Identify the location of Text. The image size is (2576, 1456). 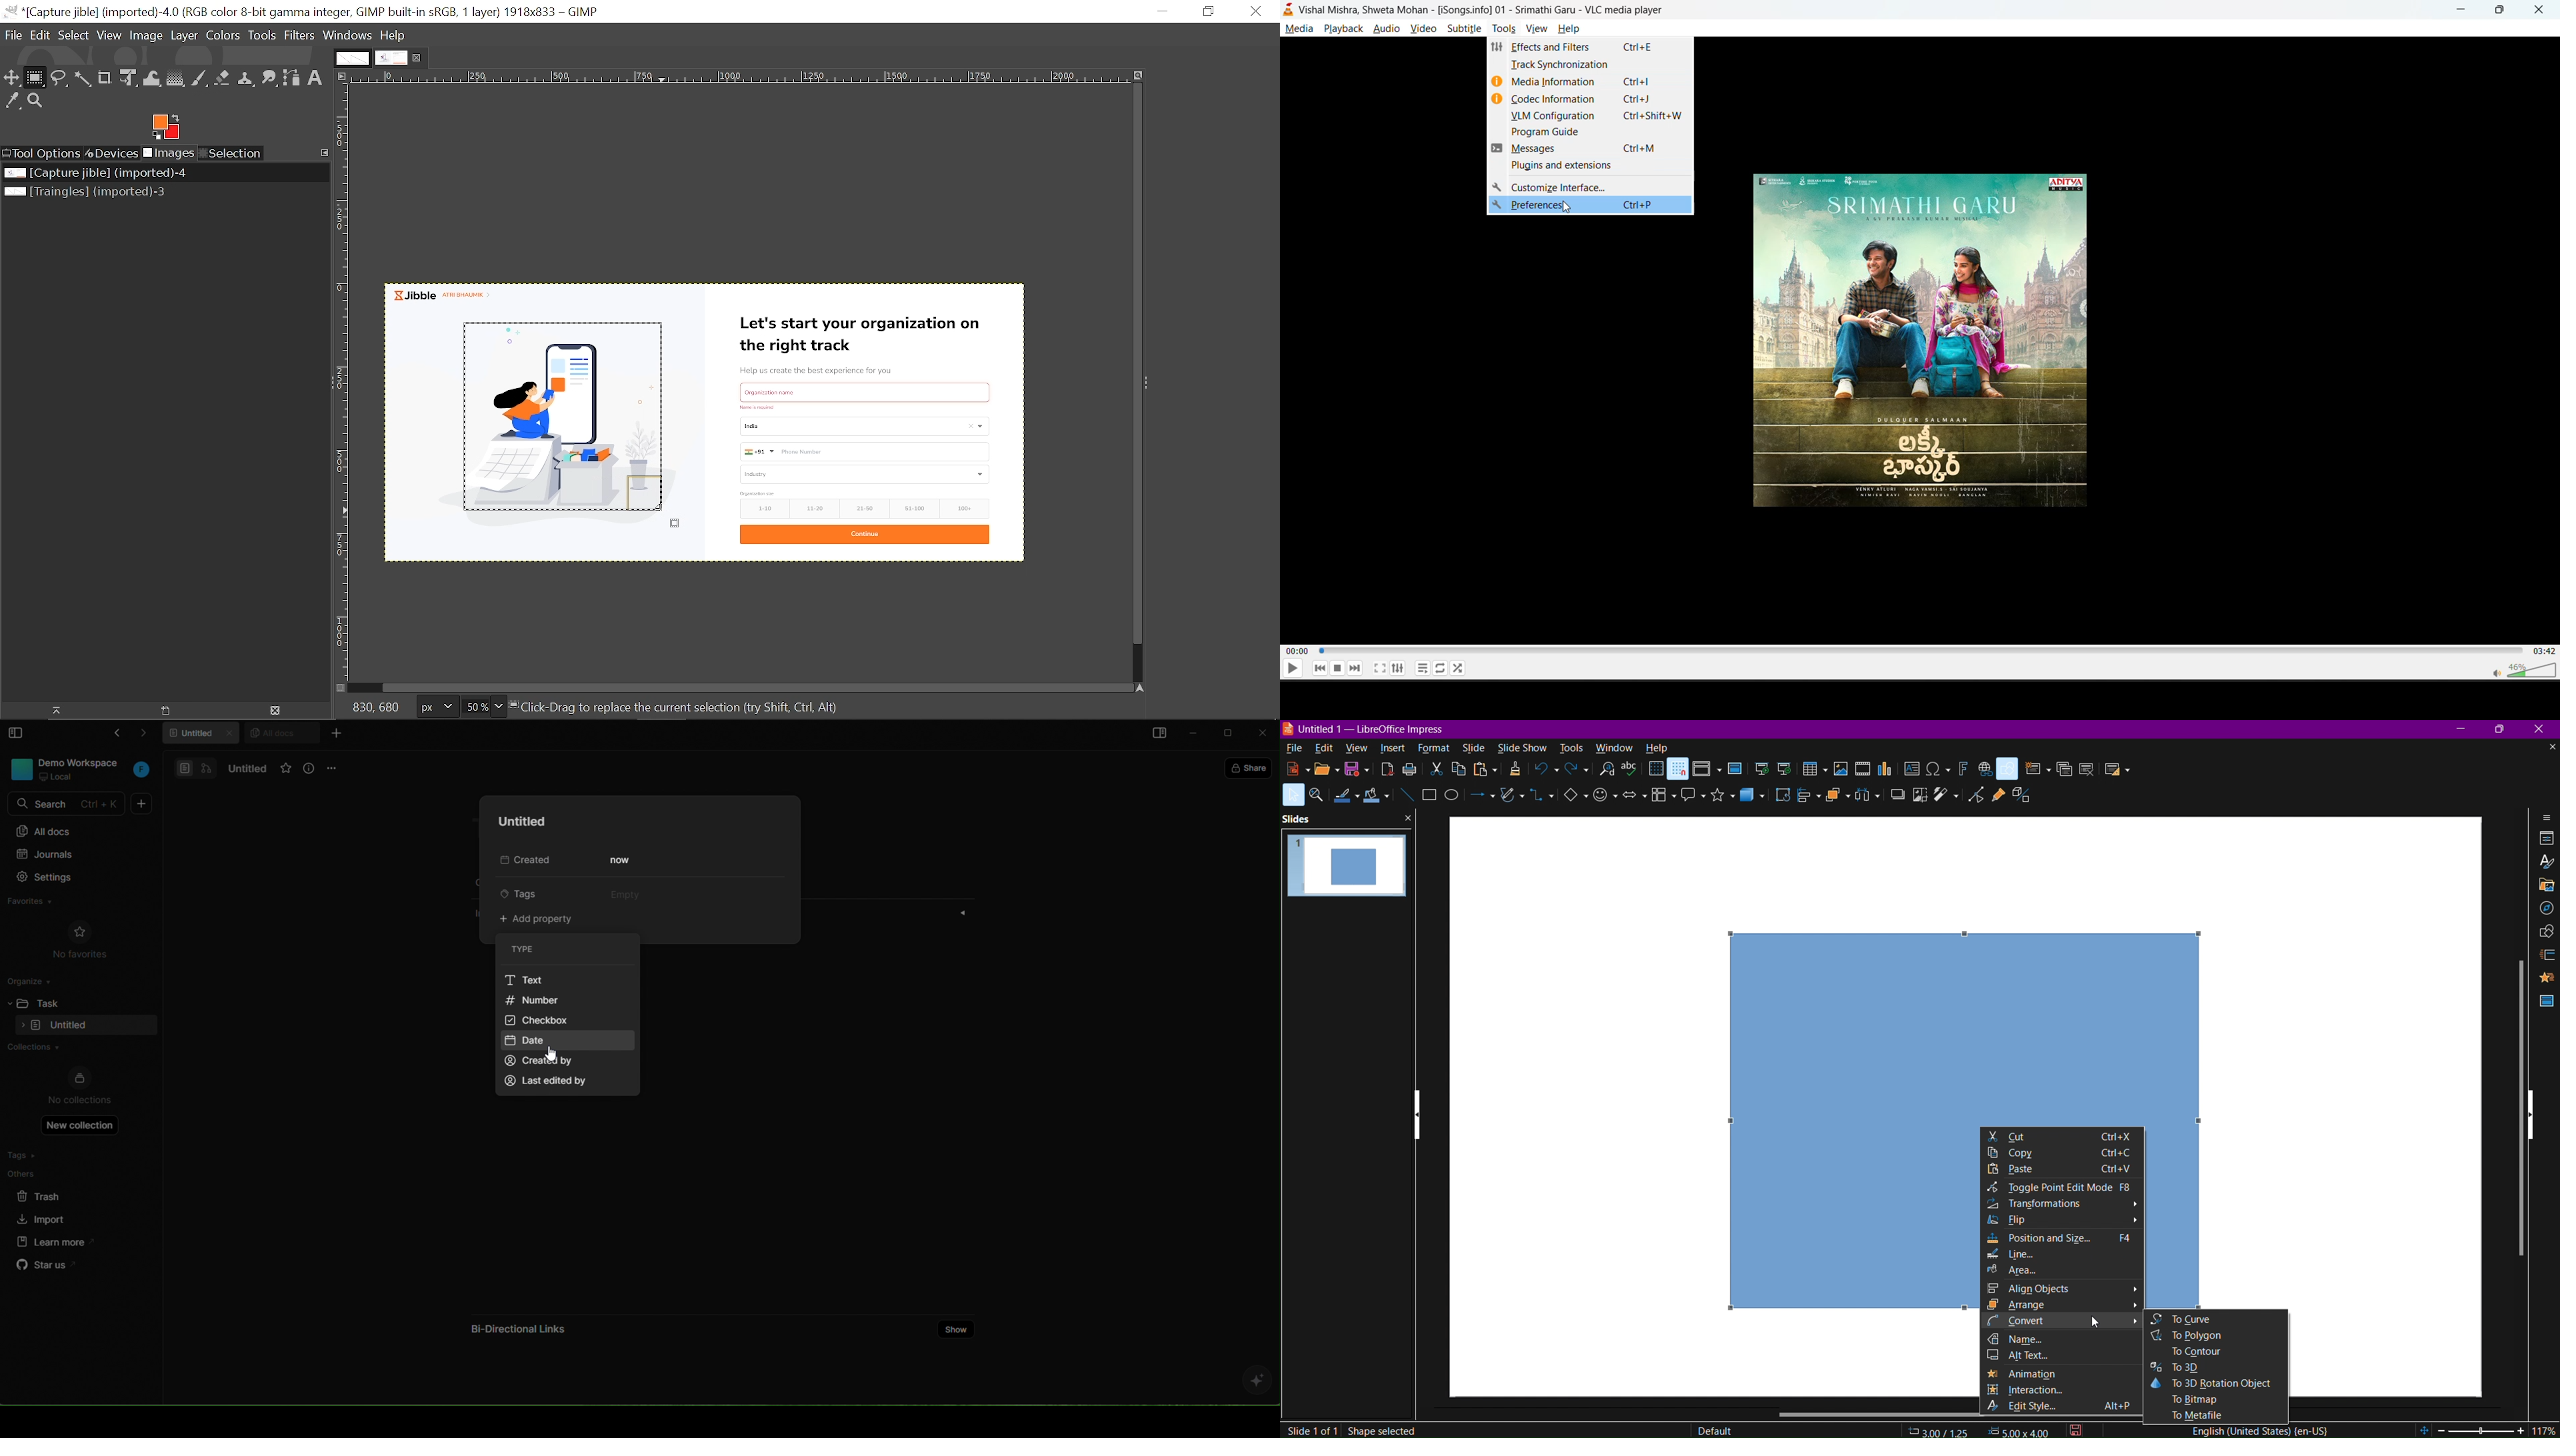
(524, 981).